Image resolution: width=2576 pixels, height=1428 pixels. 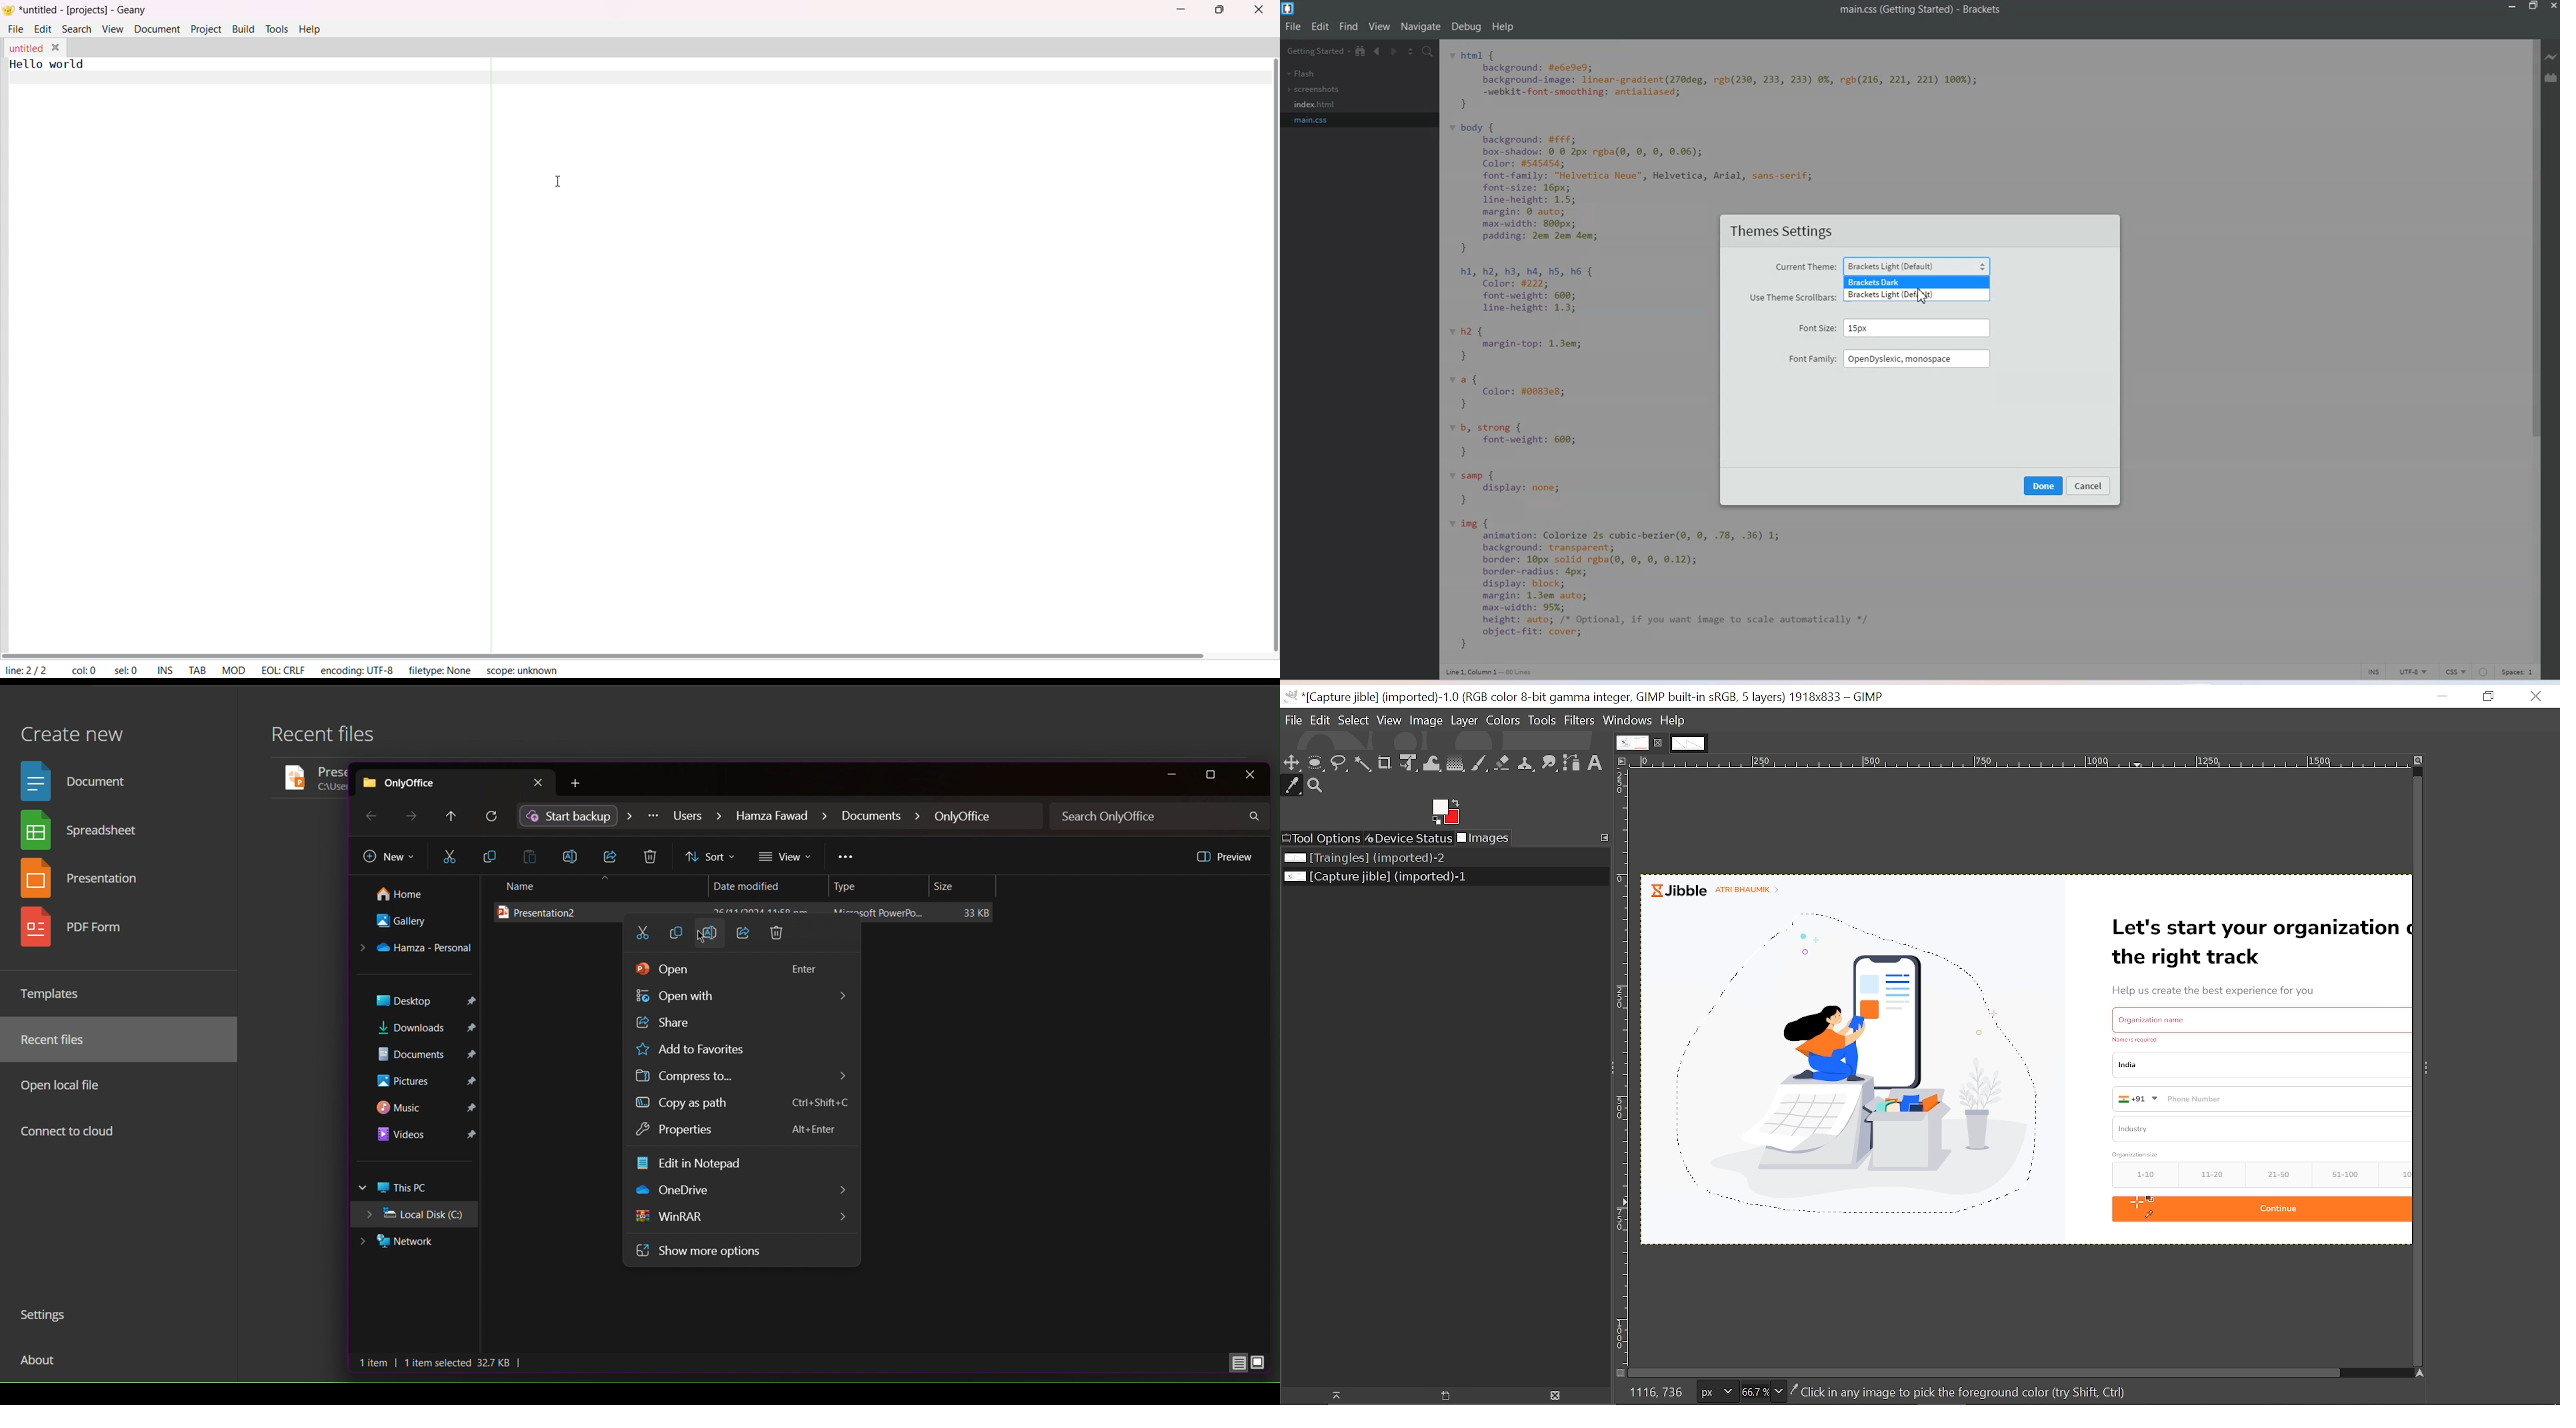 I want to click on Open, so click(x=731, y=972).